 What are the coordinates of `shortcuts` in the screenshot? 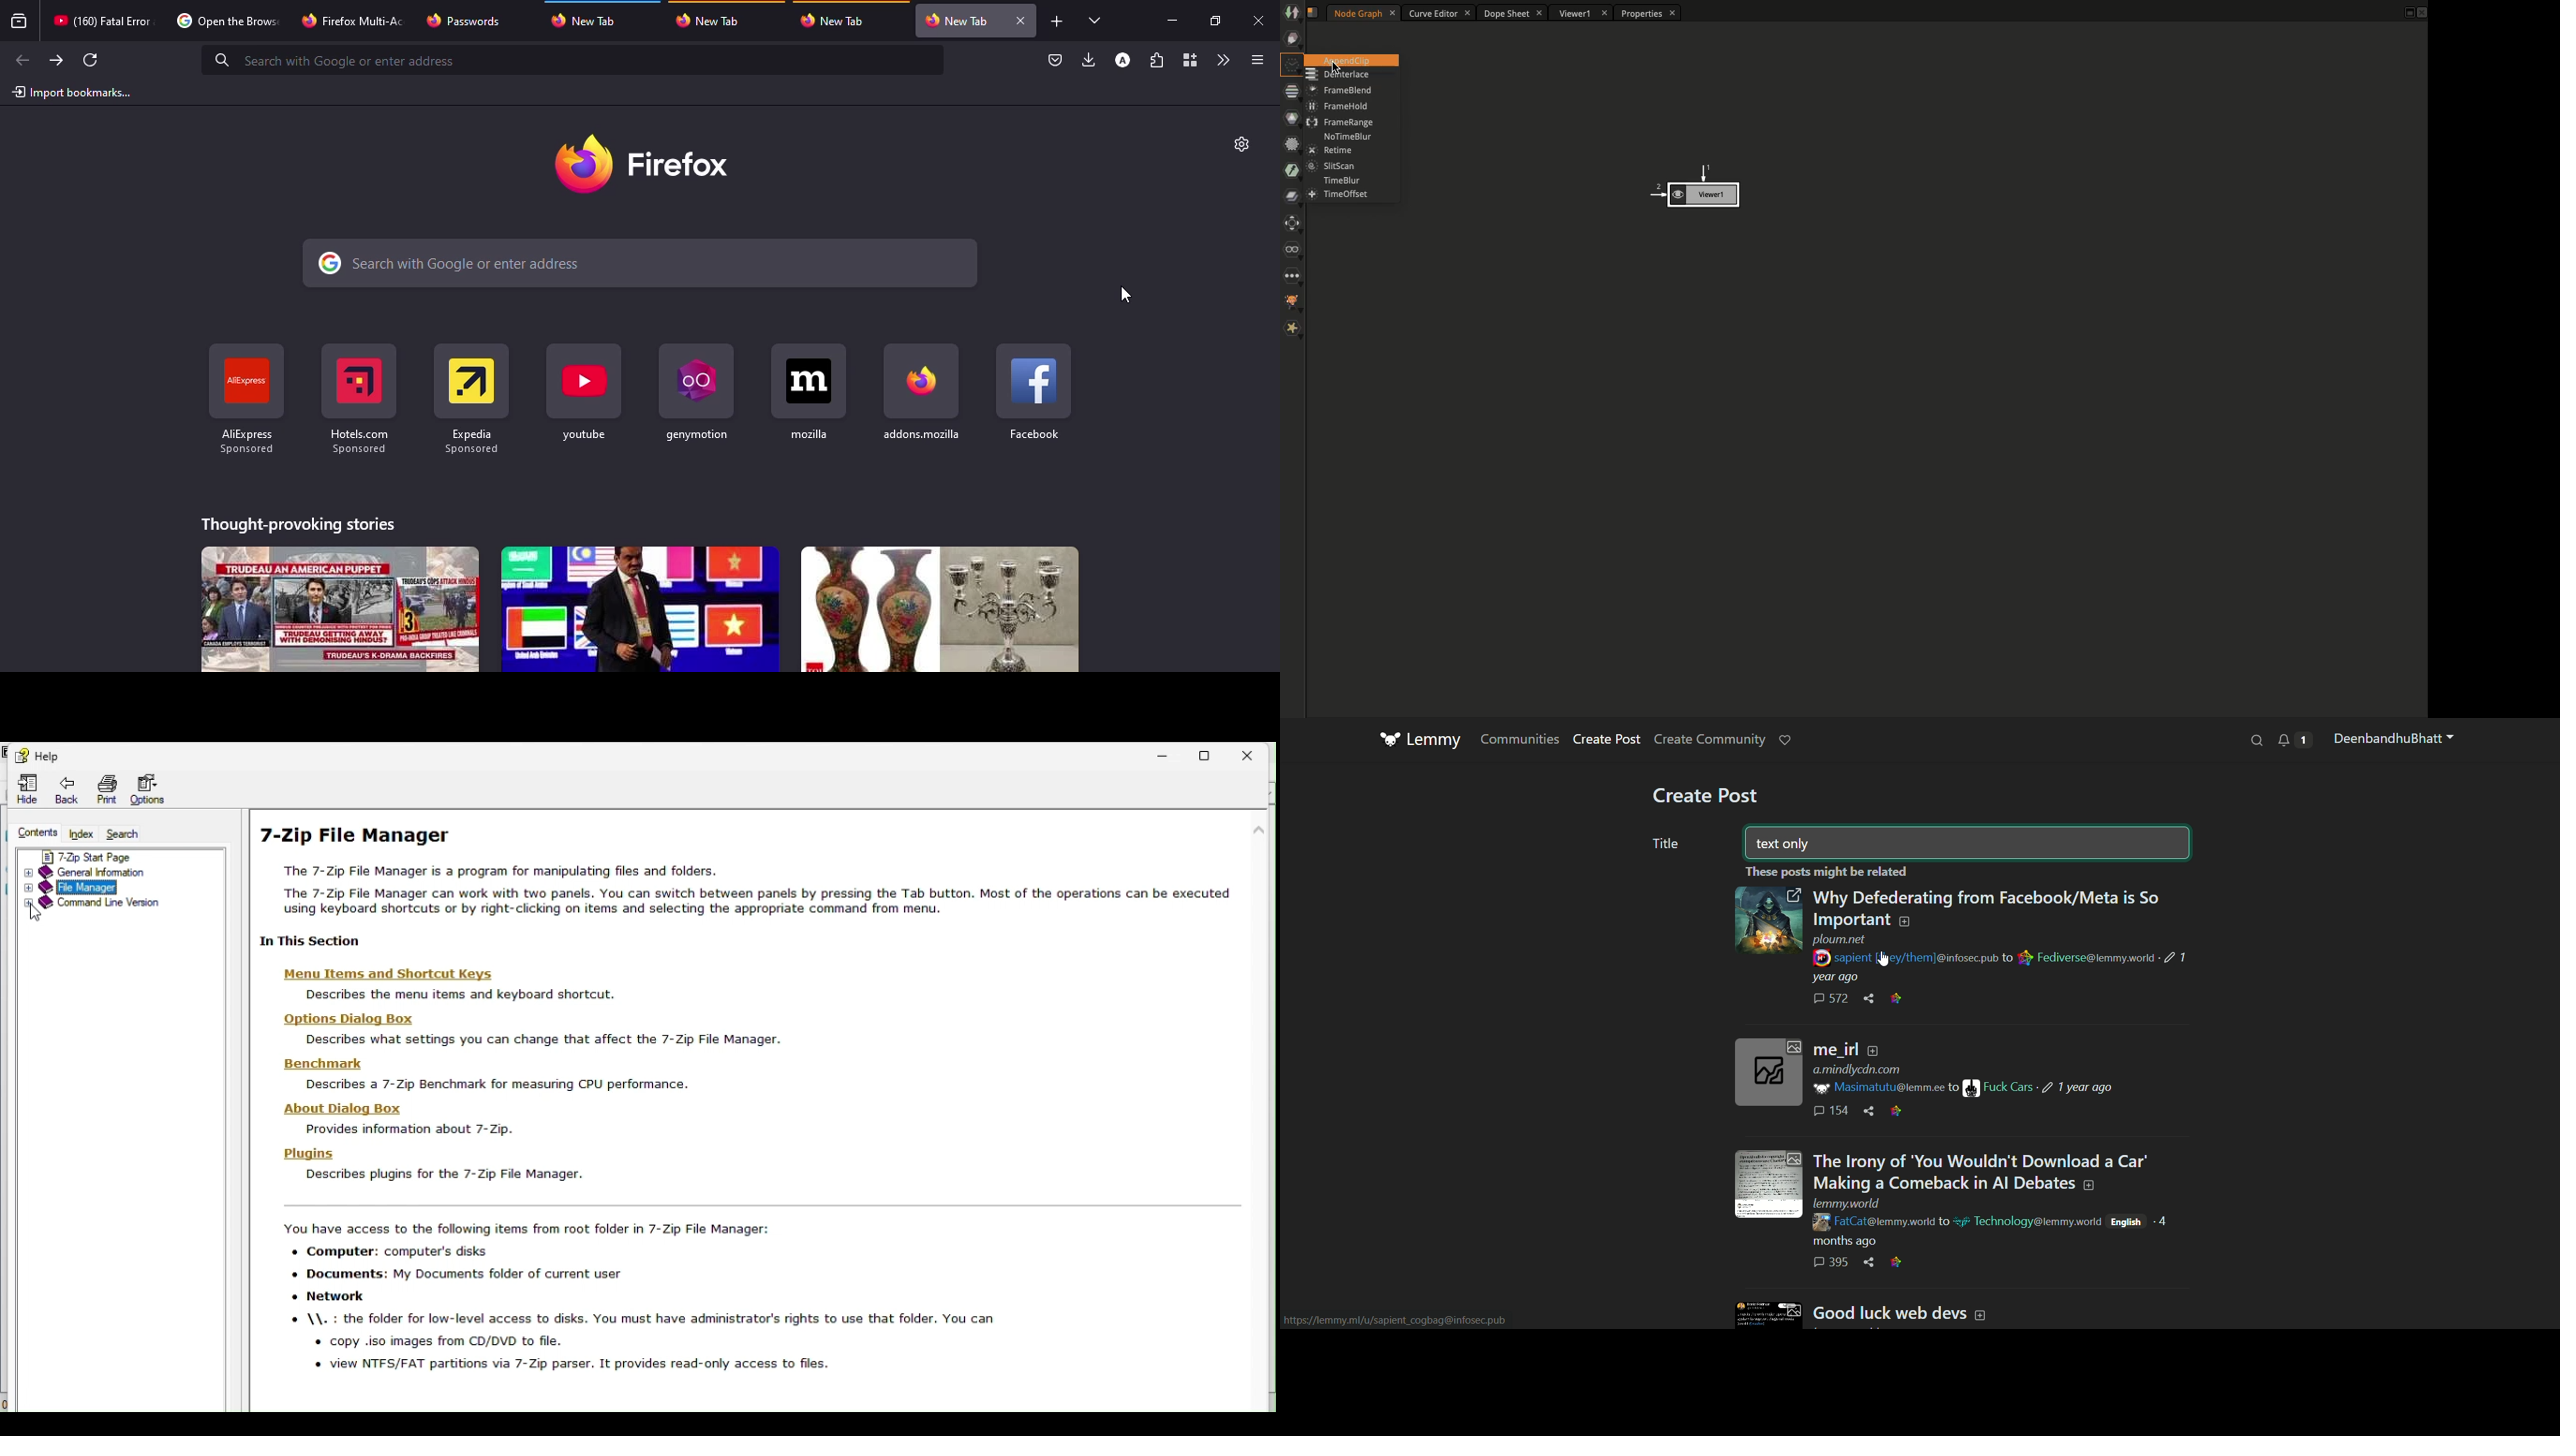 It's located at (695, 394).